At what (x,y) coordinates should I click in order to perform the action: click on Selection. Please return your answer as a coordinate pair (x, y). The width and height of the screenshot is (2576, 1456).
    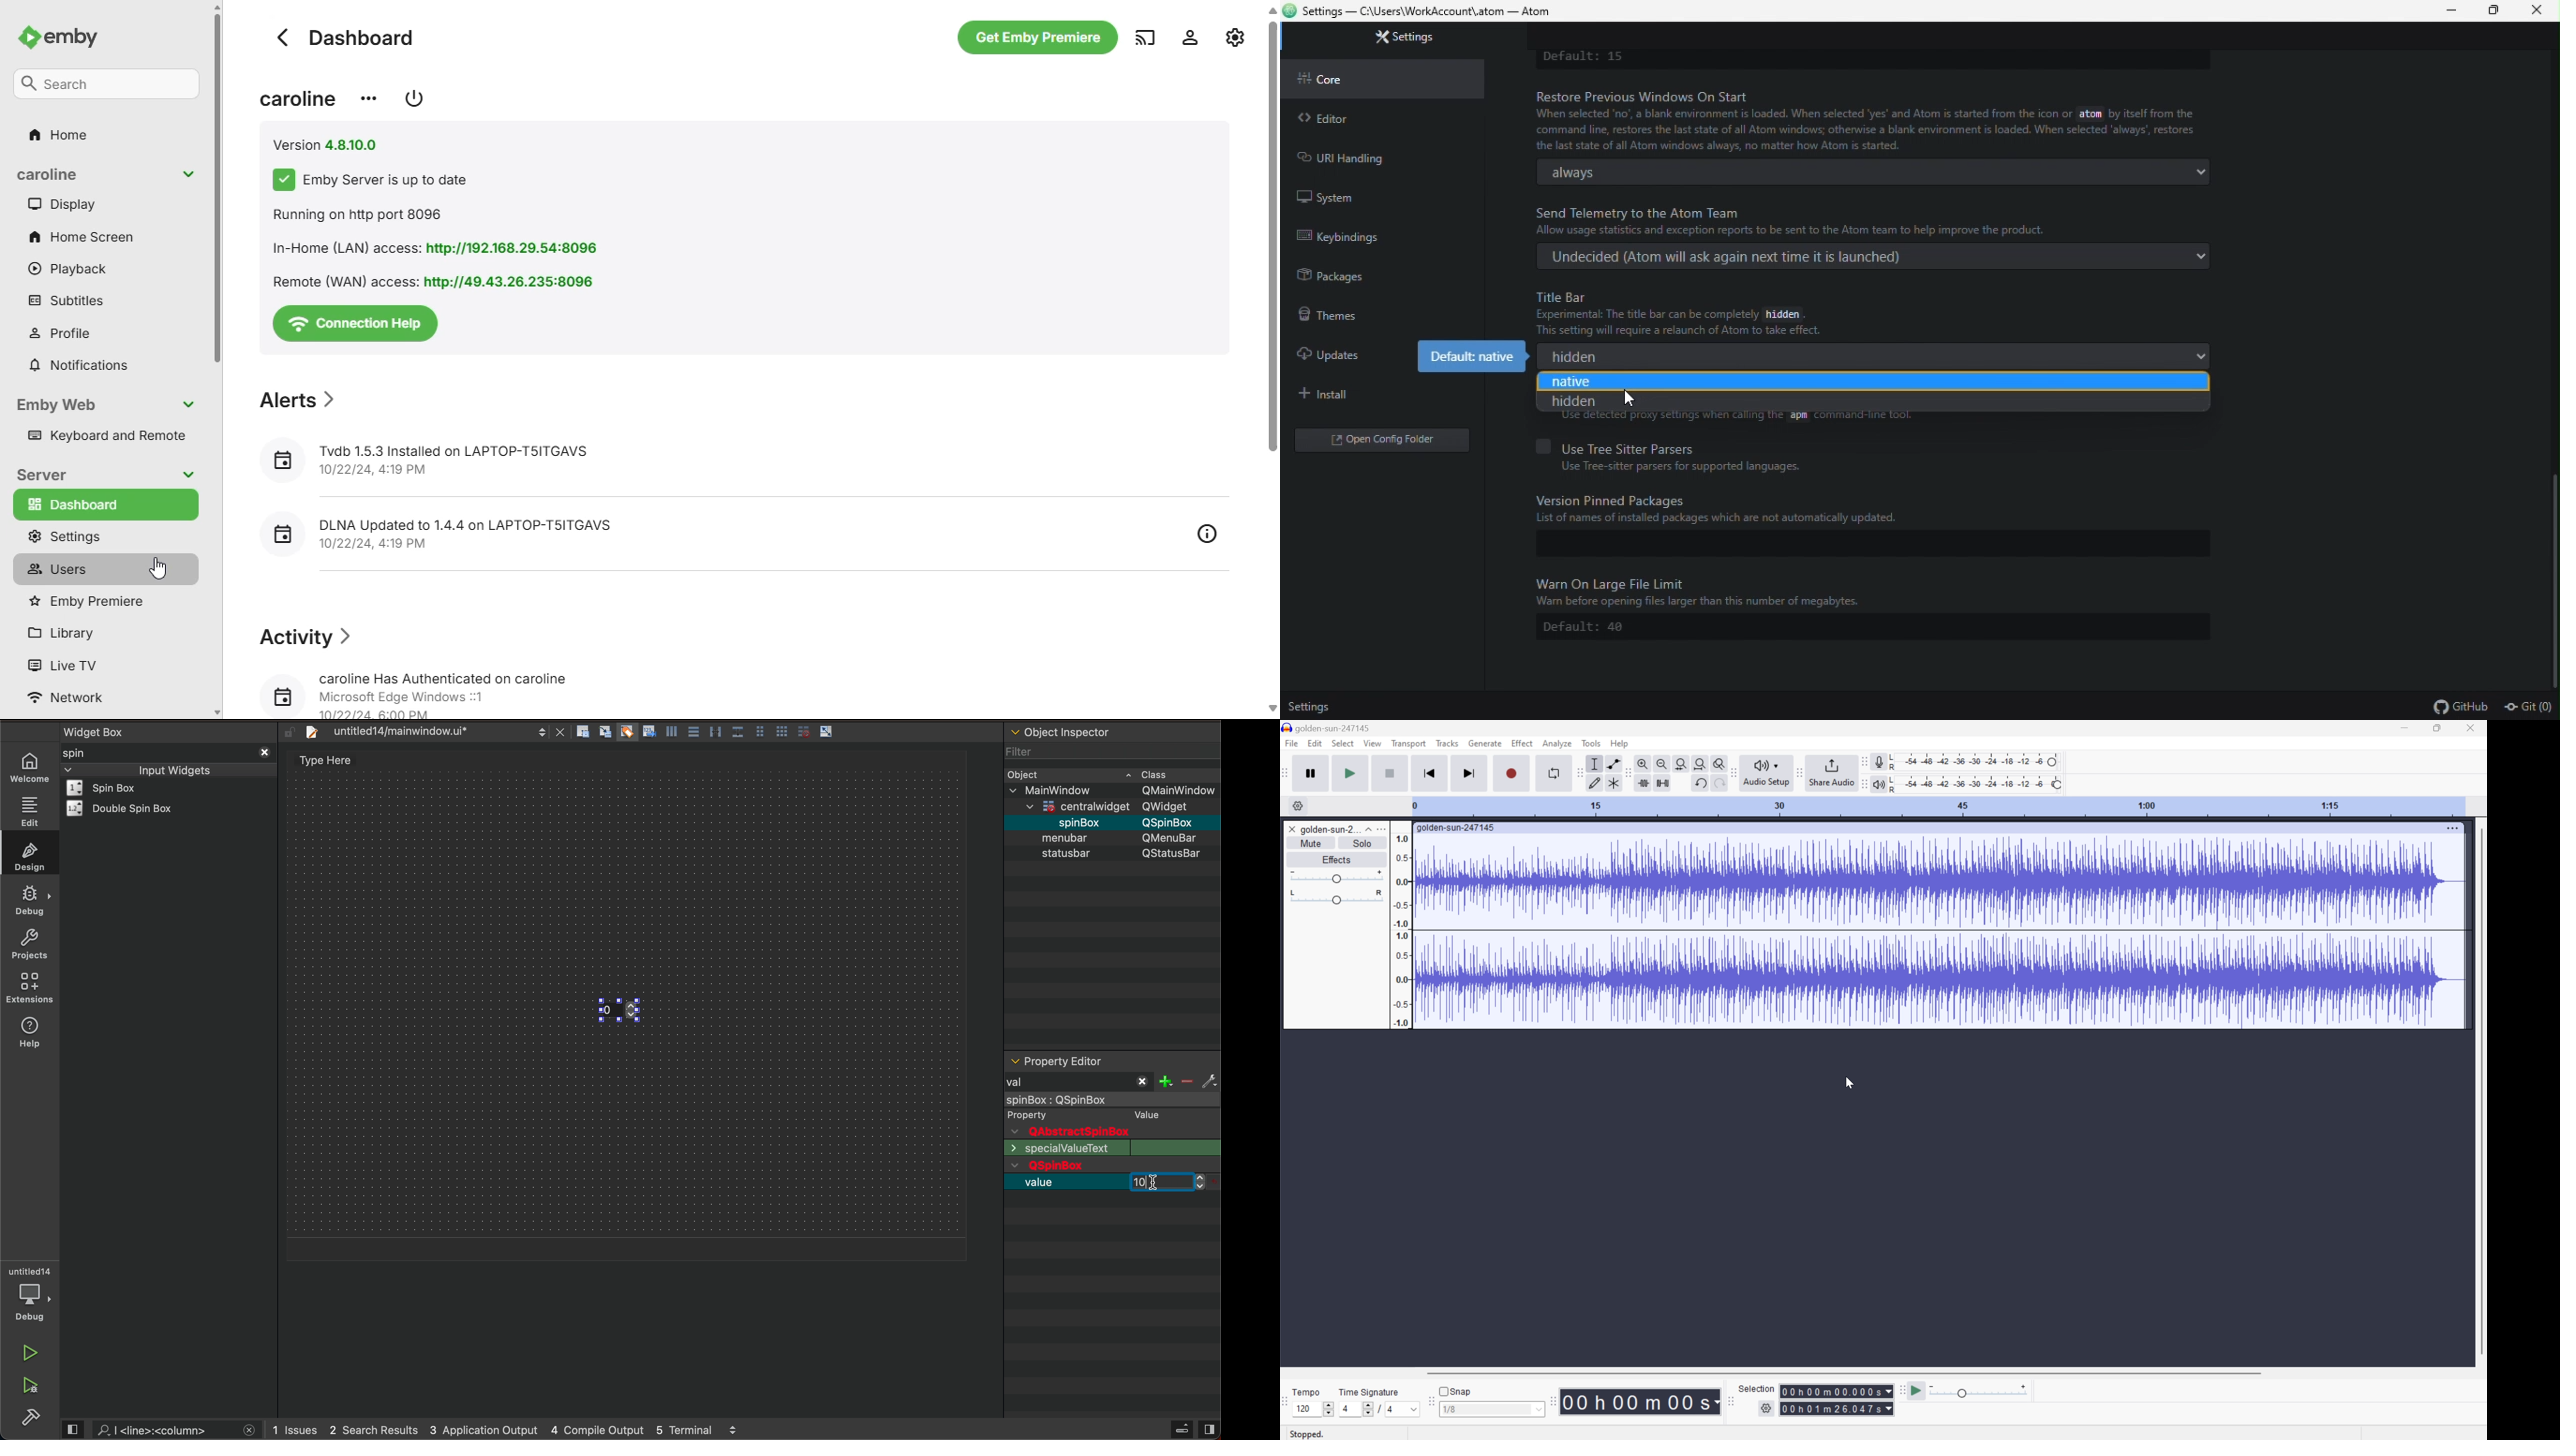
    Looking at the image, I should click on (1756, 1388).